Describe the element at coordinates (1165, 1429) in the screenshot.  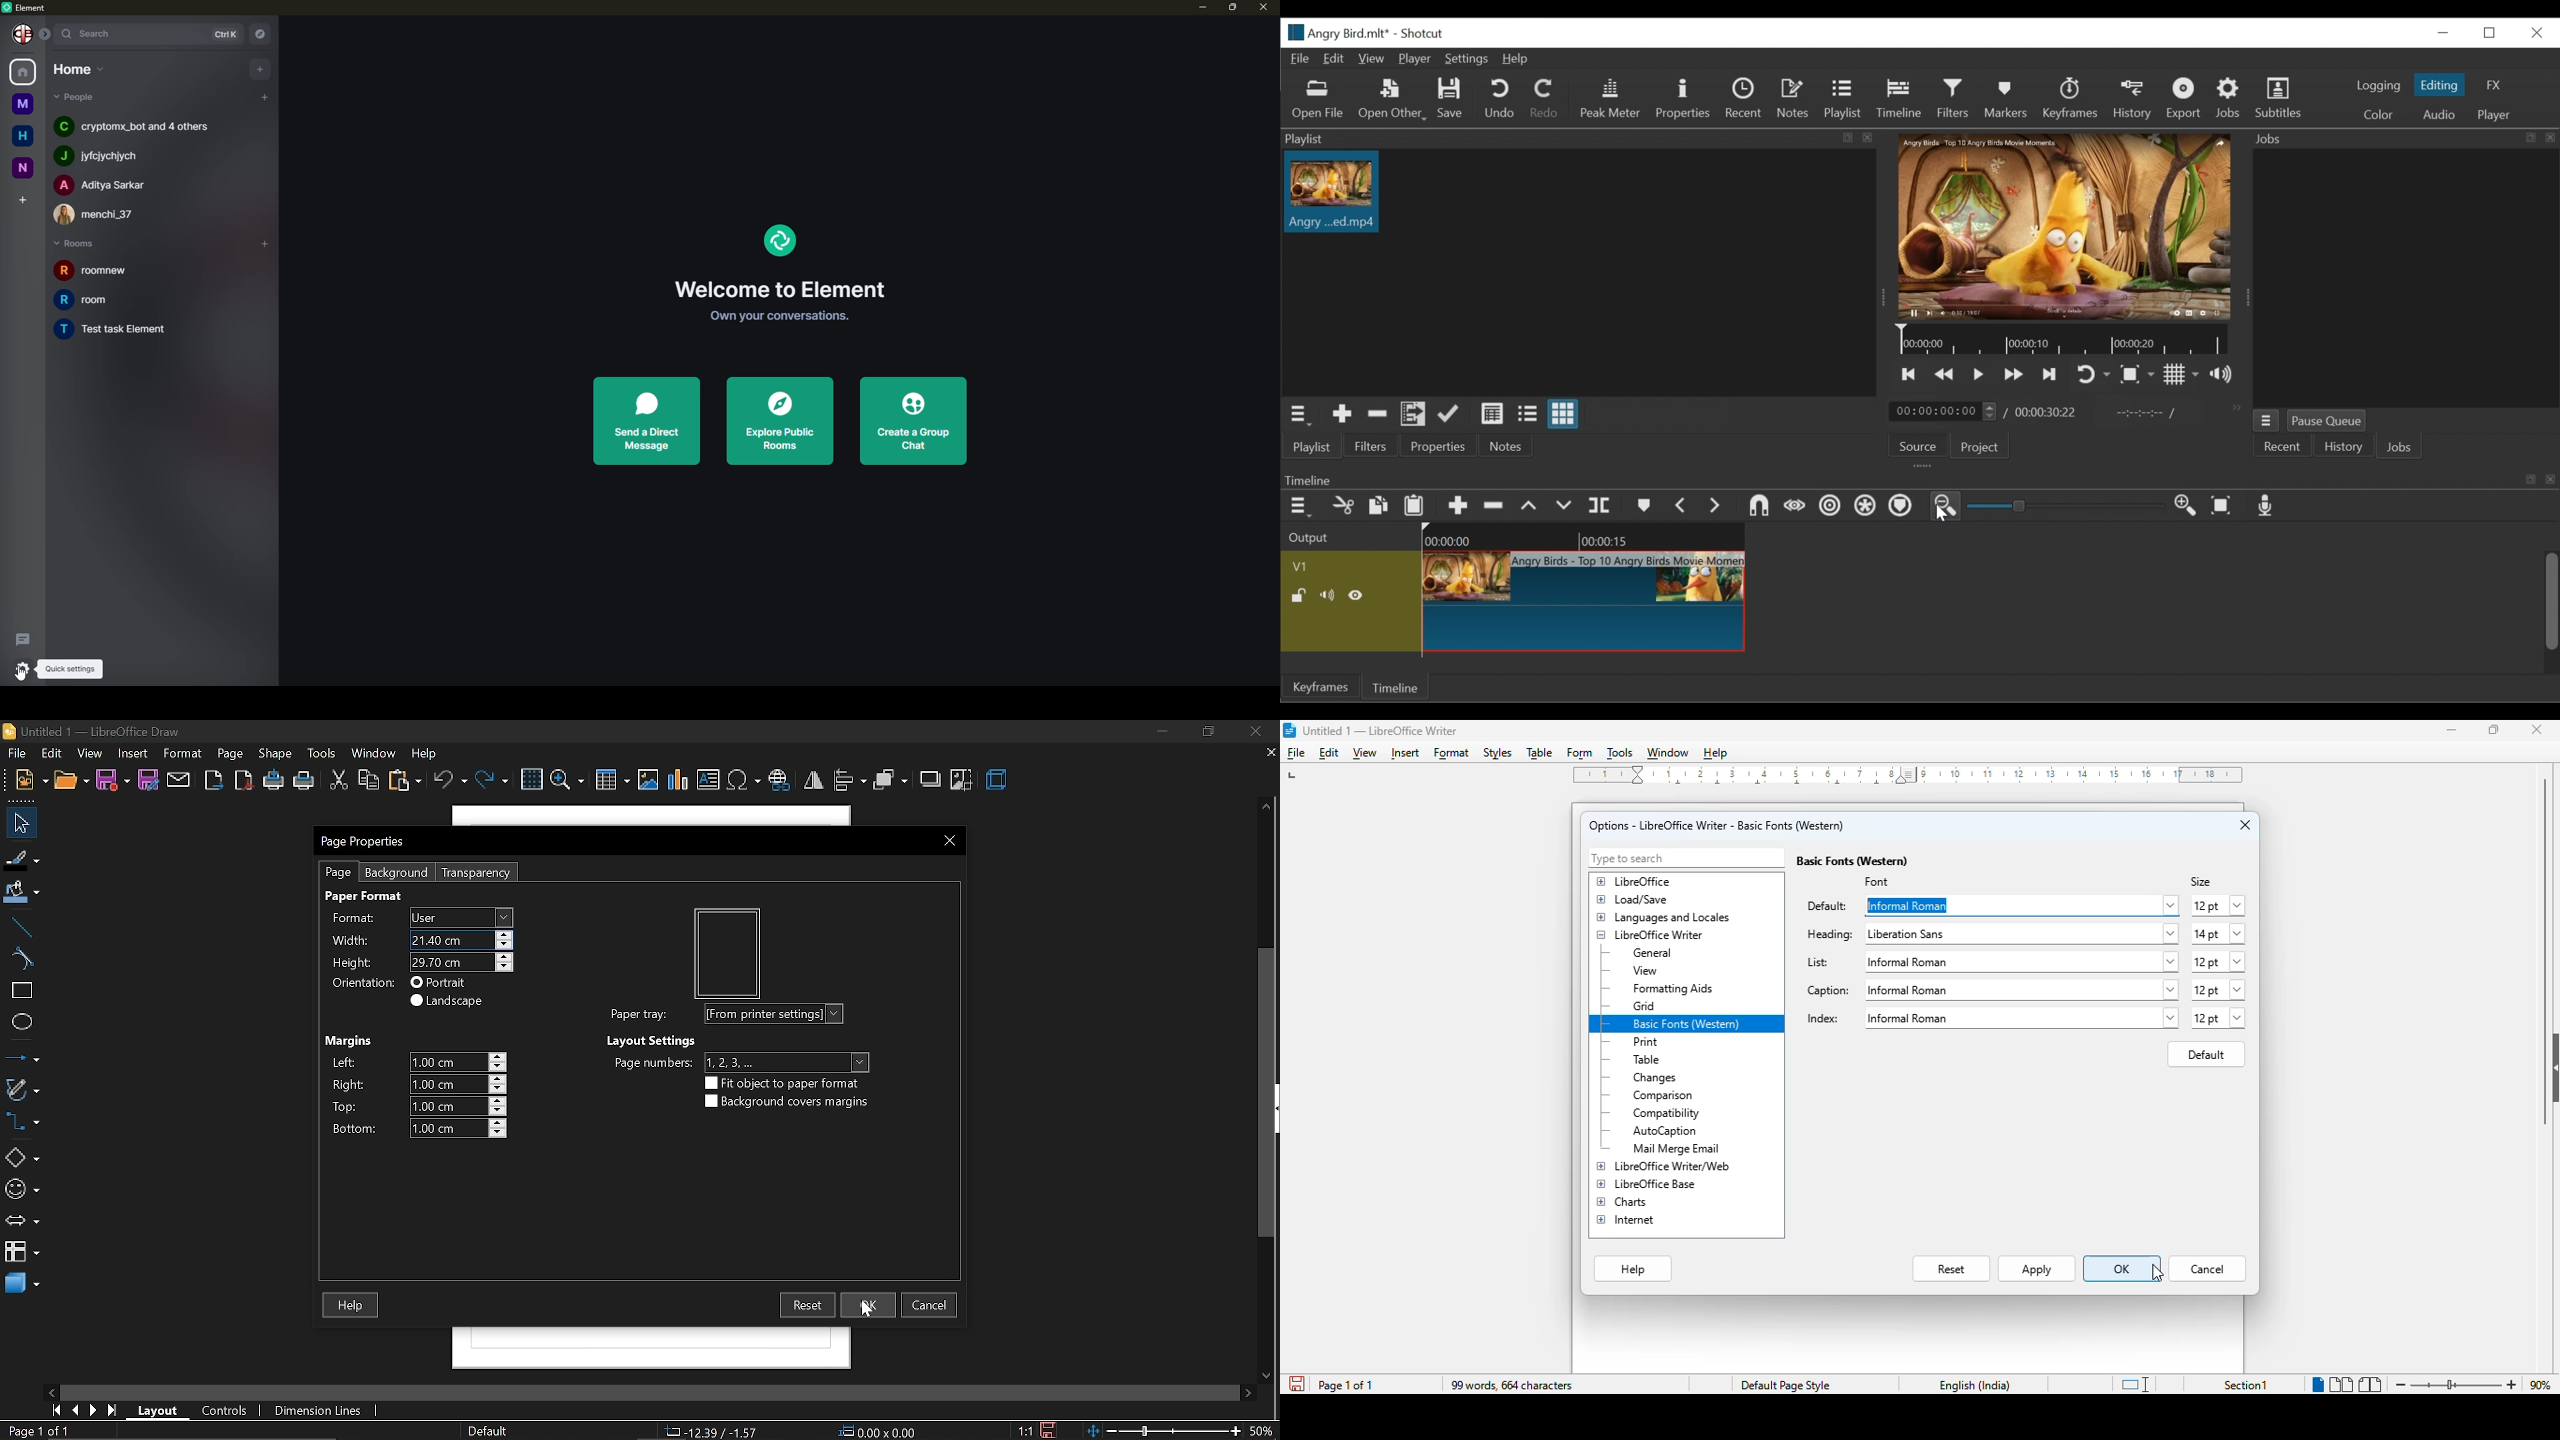
I see `change zoom` at that location.